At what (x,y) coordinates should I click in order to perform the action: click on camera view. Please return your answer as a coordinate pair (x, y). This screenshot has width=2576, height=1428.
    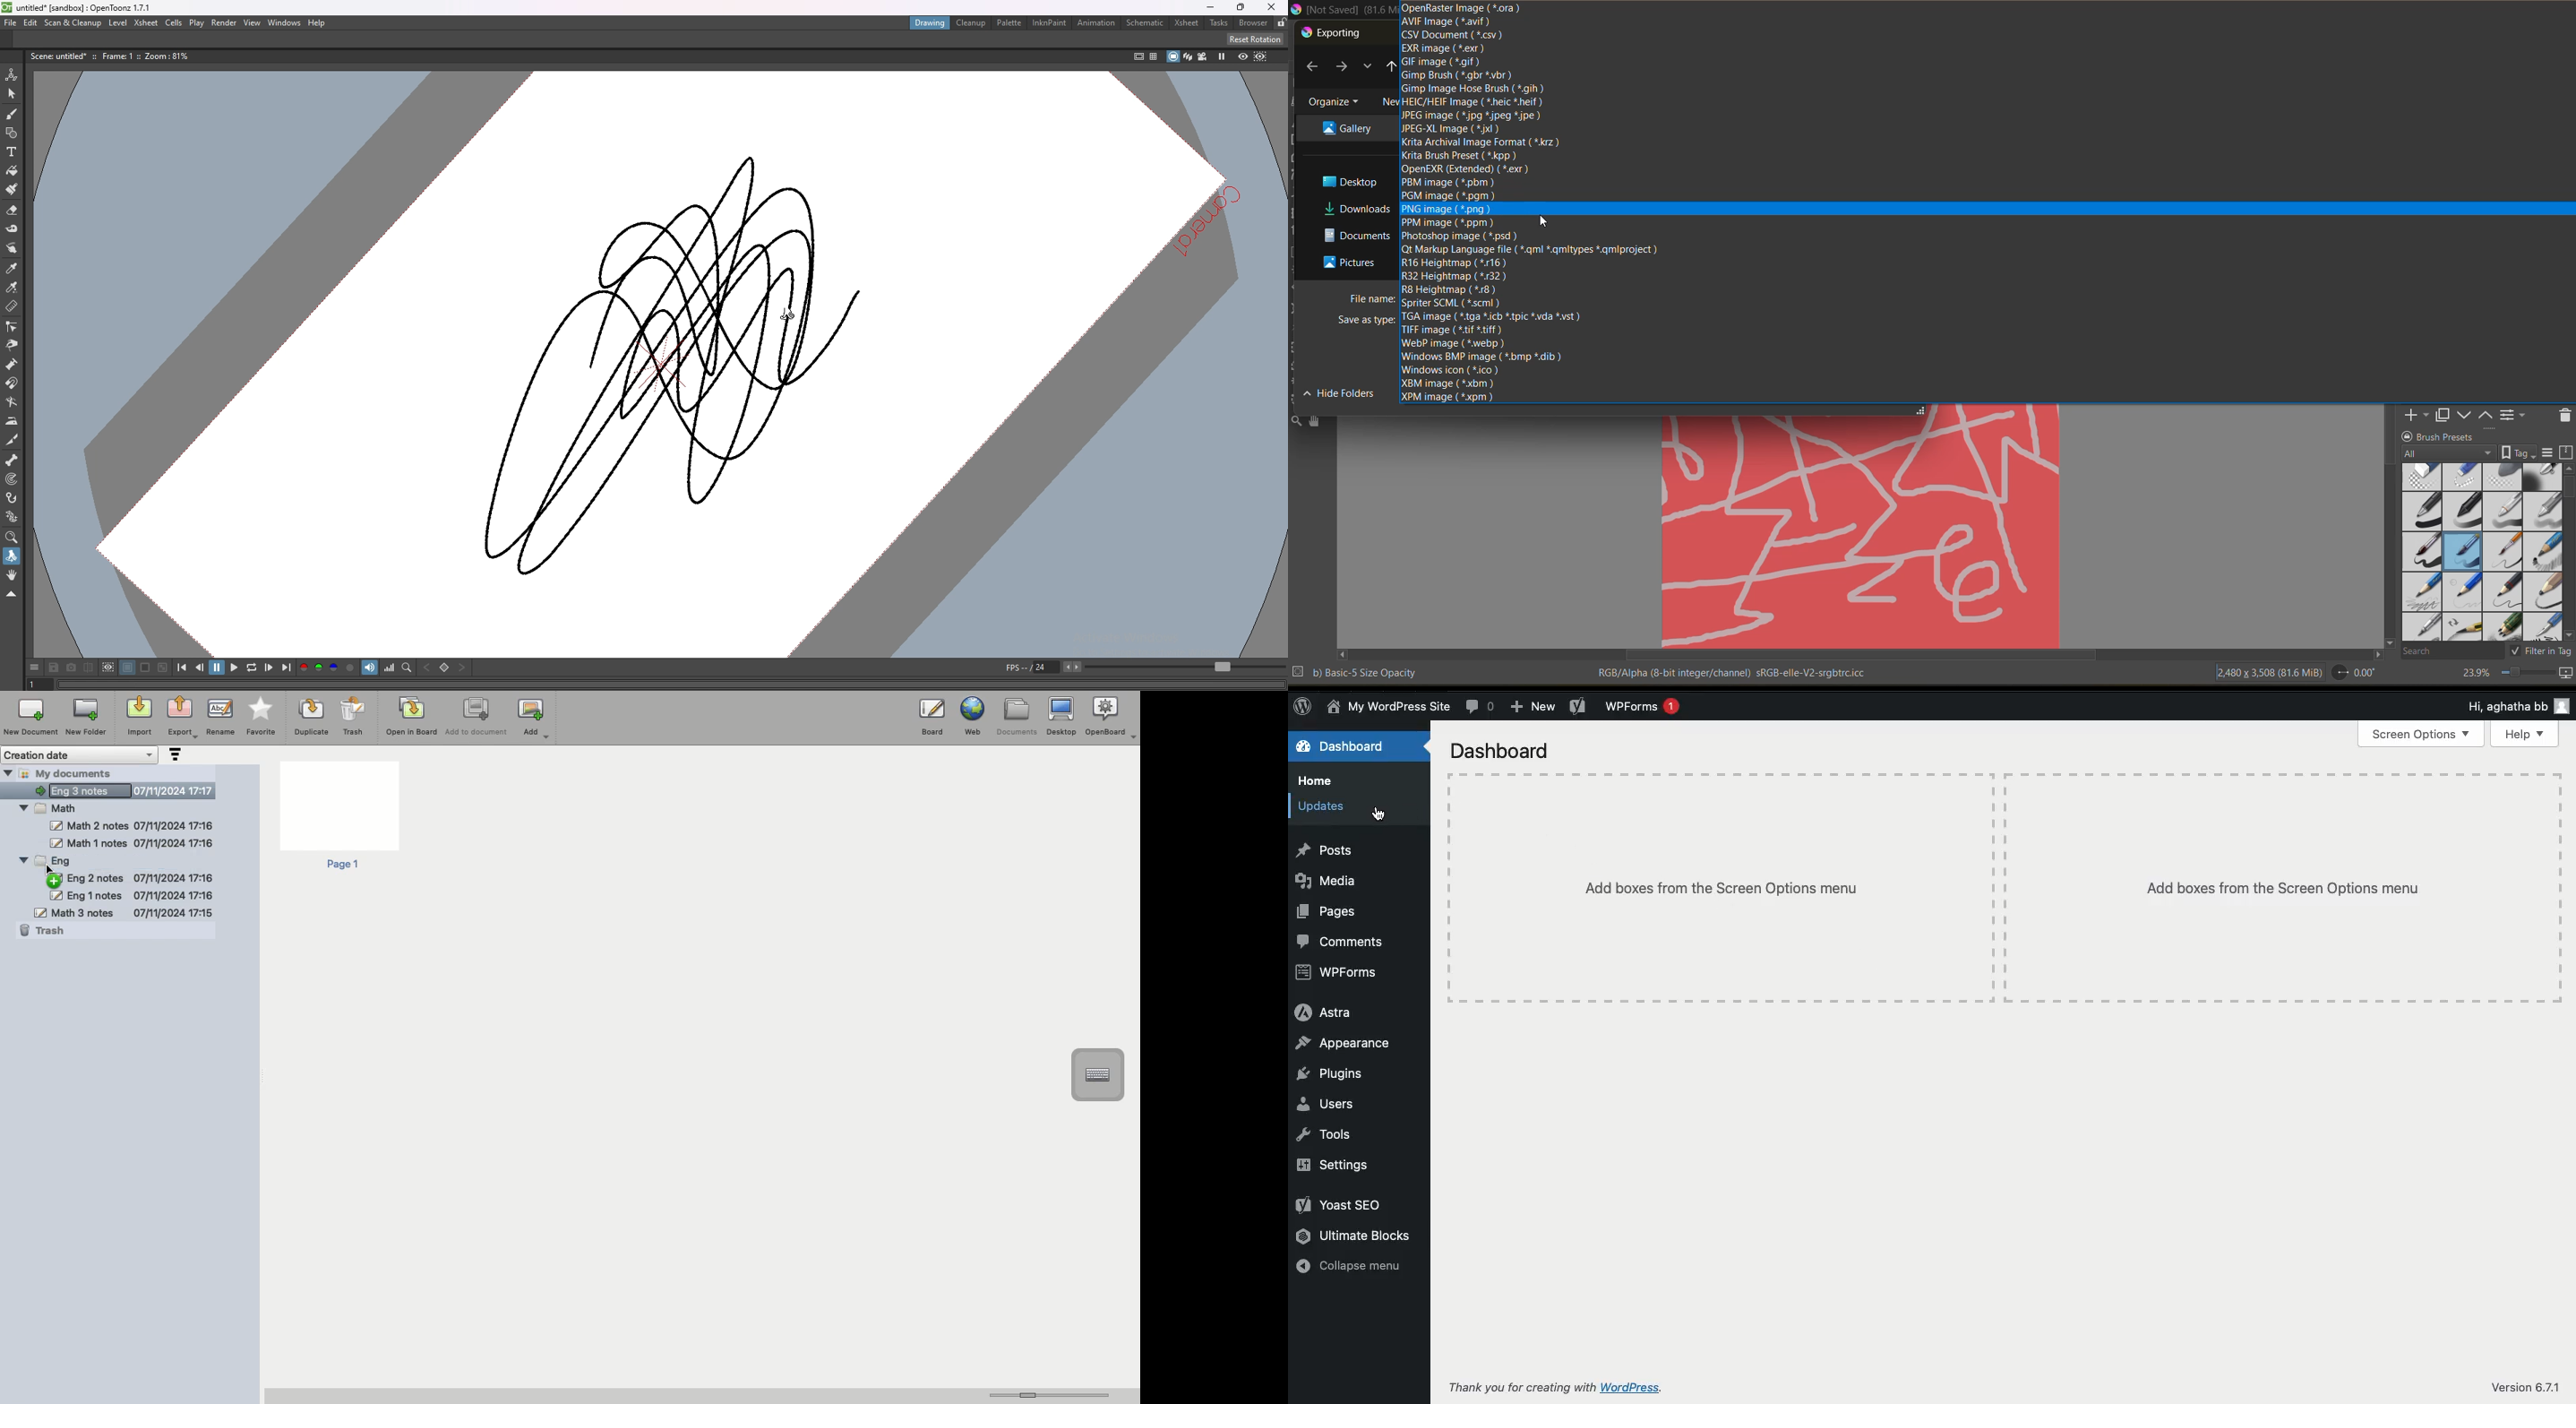
    Looking at the image, I should click on (1203, 57).